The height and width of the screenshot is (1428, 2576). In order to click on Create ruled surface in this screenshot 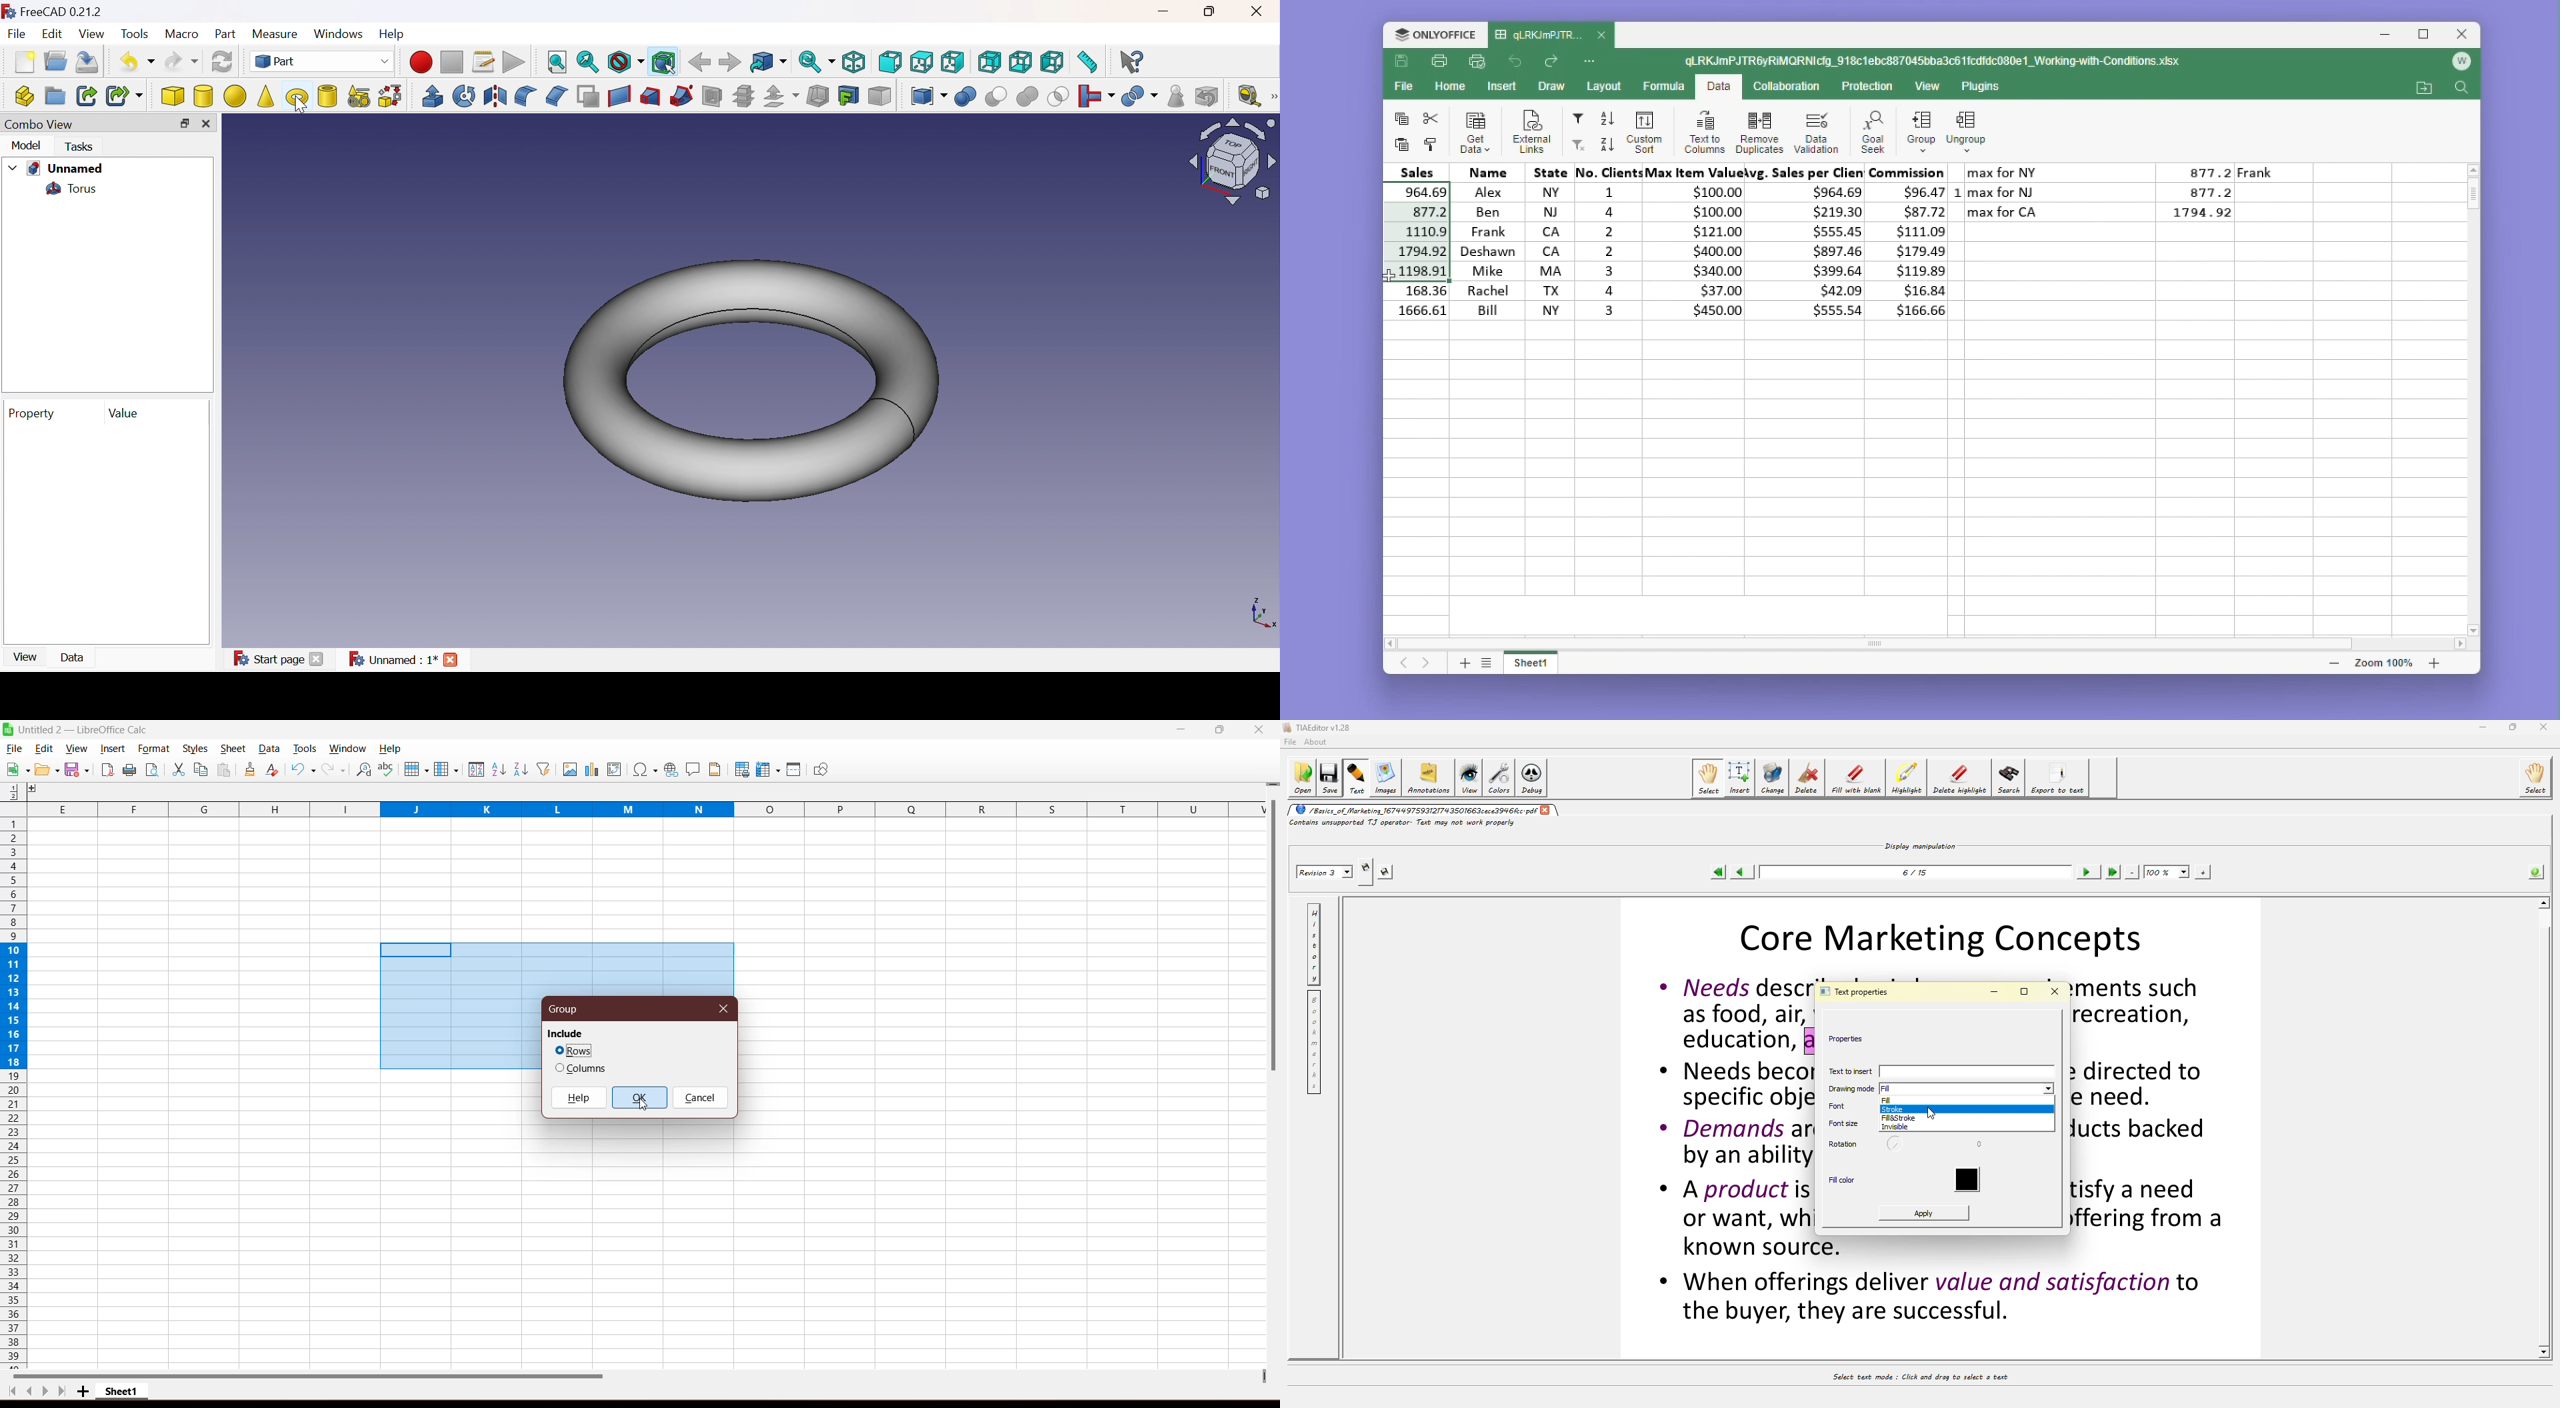, I will do `click(618, 97)`.